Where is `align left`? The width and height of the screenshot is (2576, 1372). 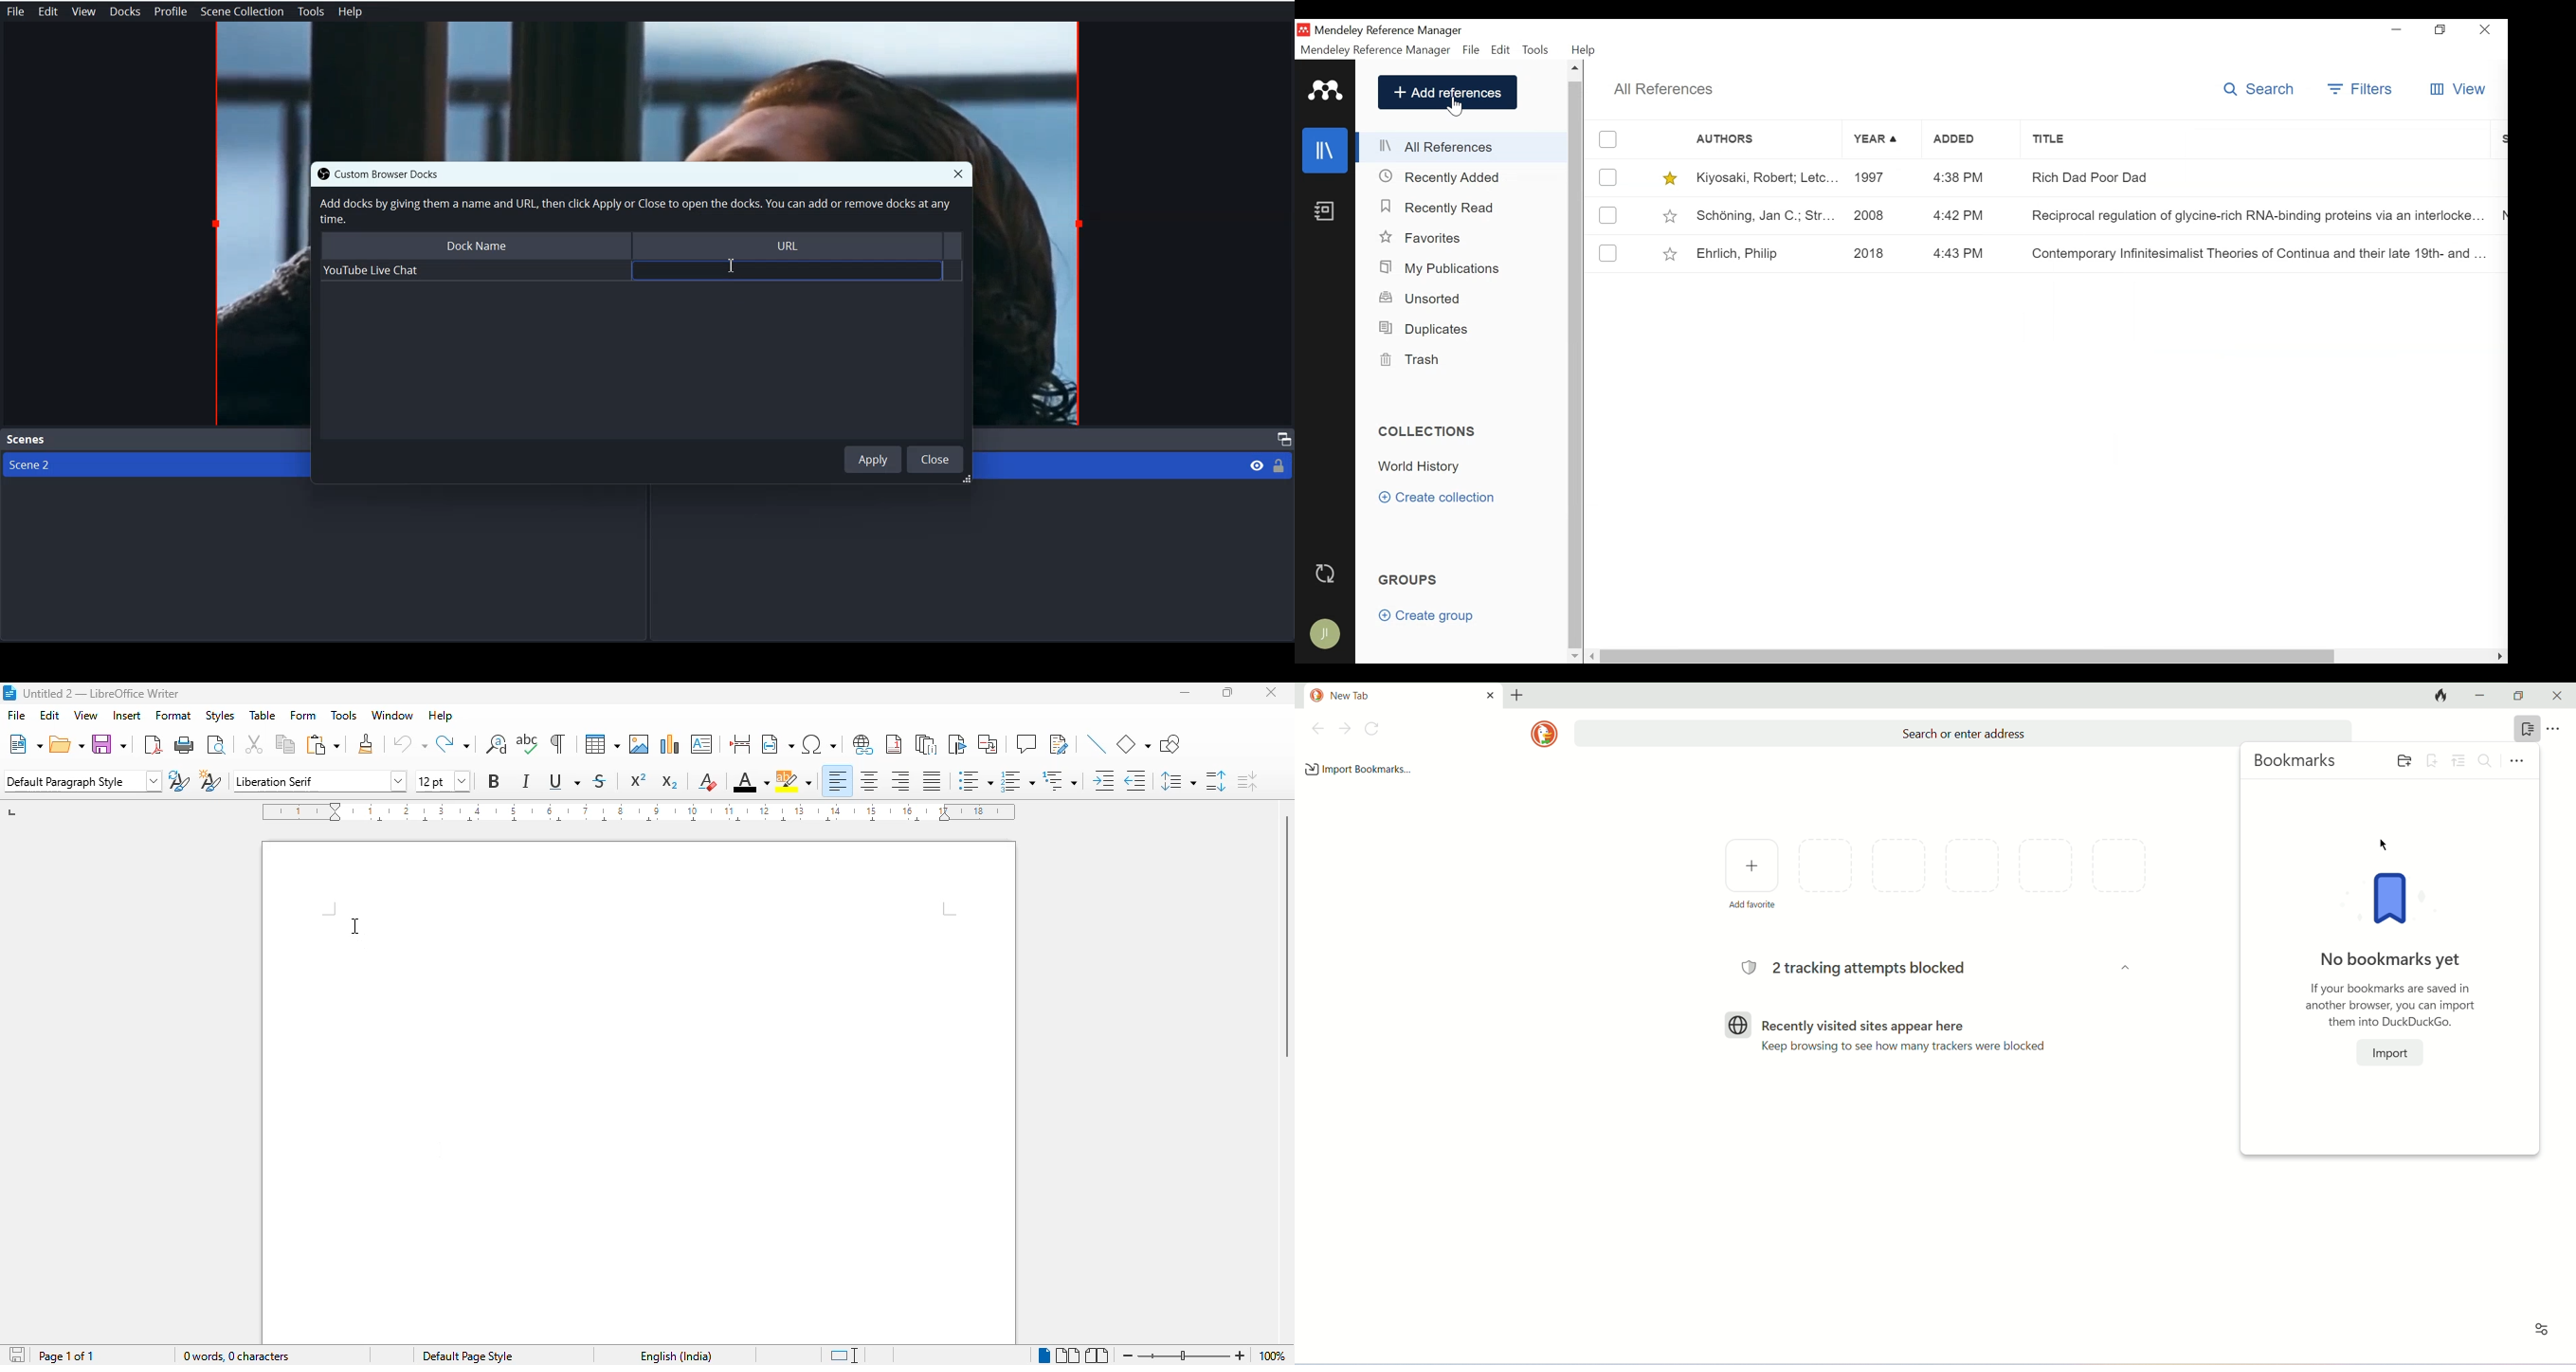 align left is located at coordinates (837, 781).